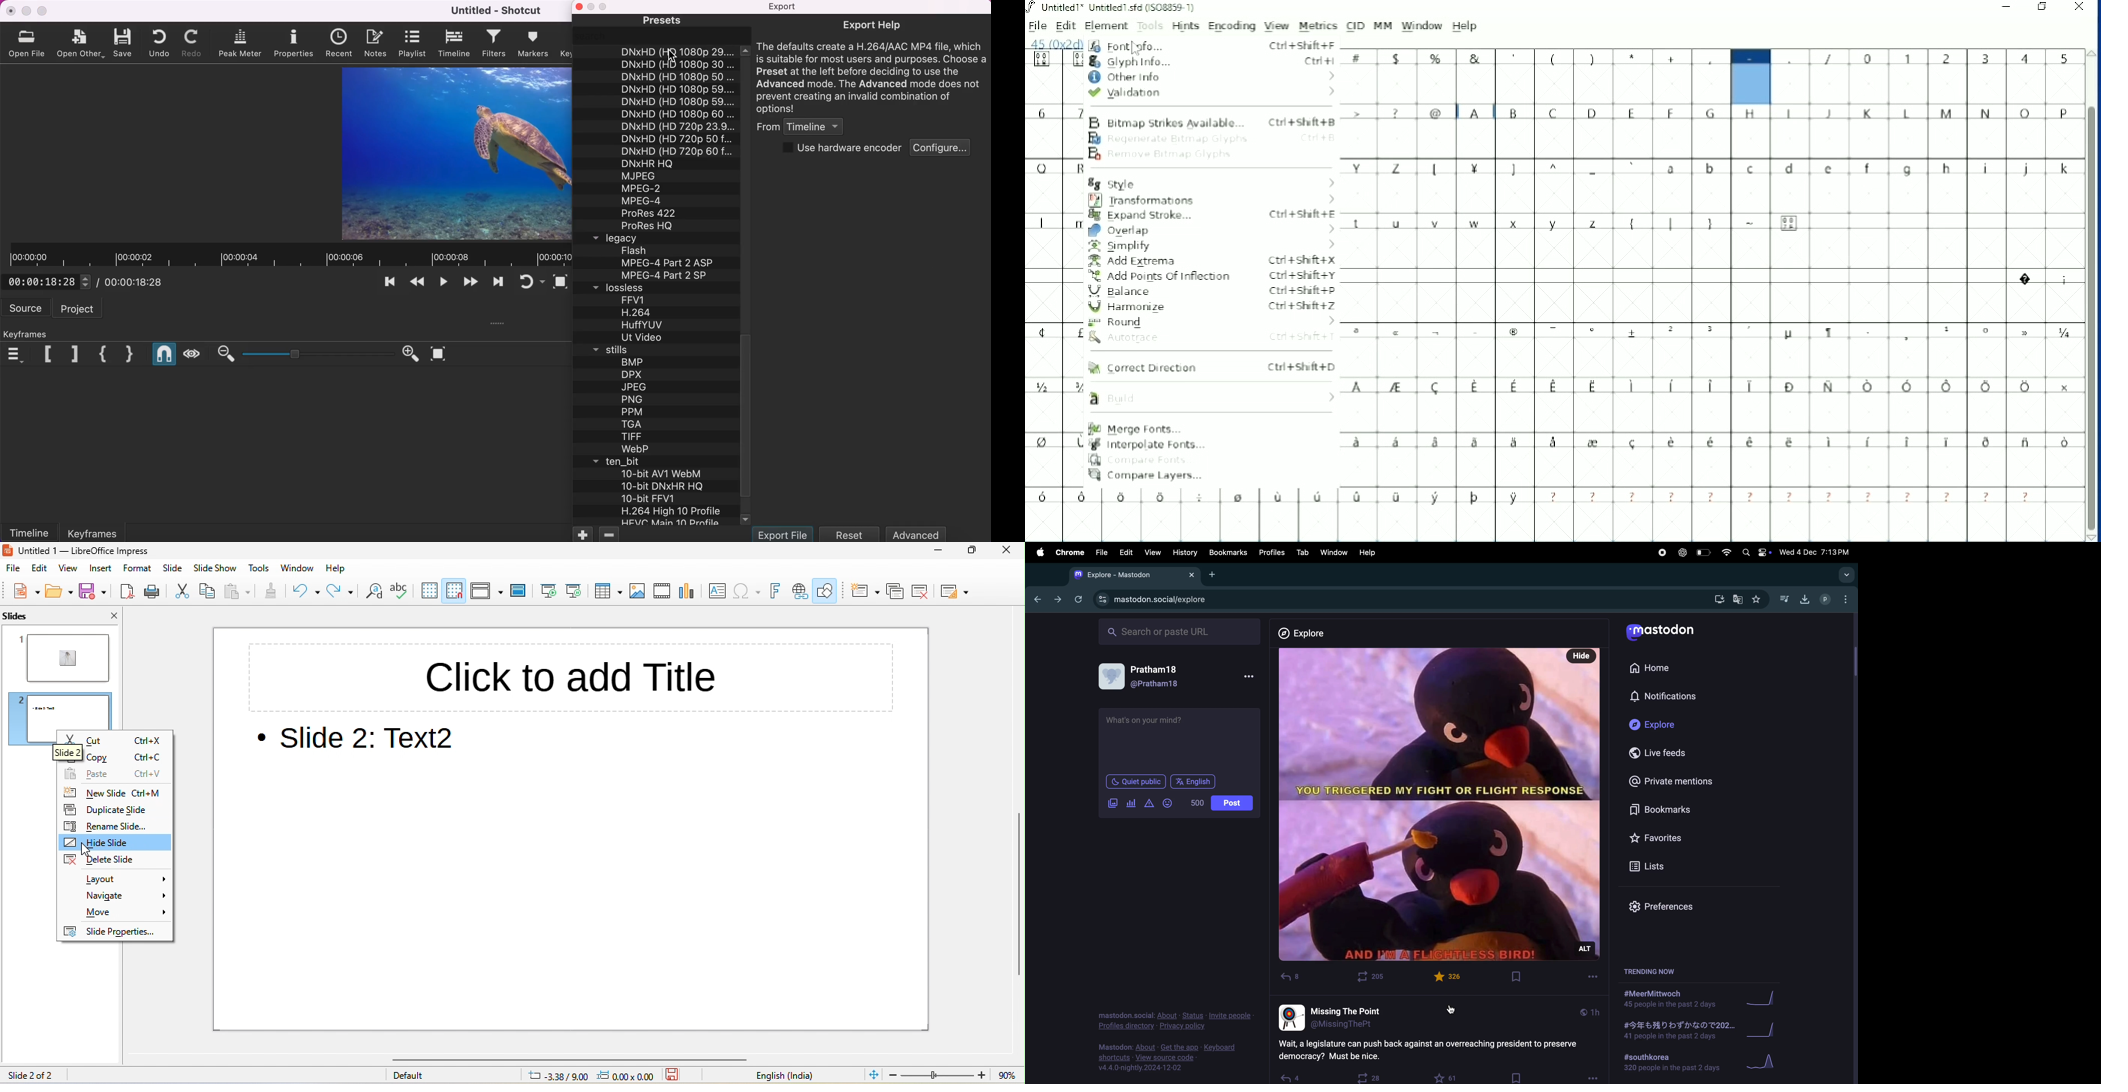 This screenshot has width=2128, height=1092. Describe the element at coordinates (579, 591) in the screenshot. I see `start from current slide` at that location.